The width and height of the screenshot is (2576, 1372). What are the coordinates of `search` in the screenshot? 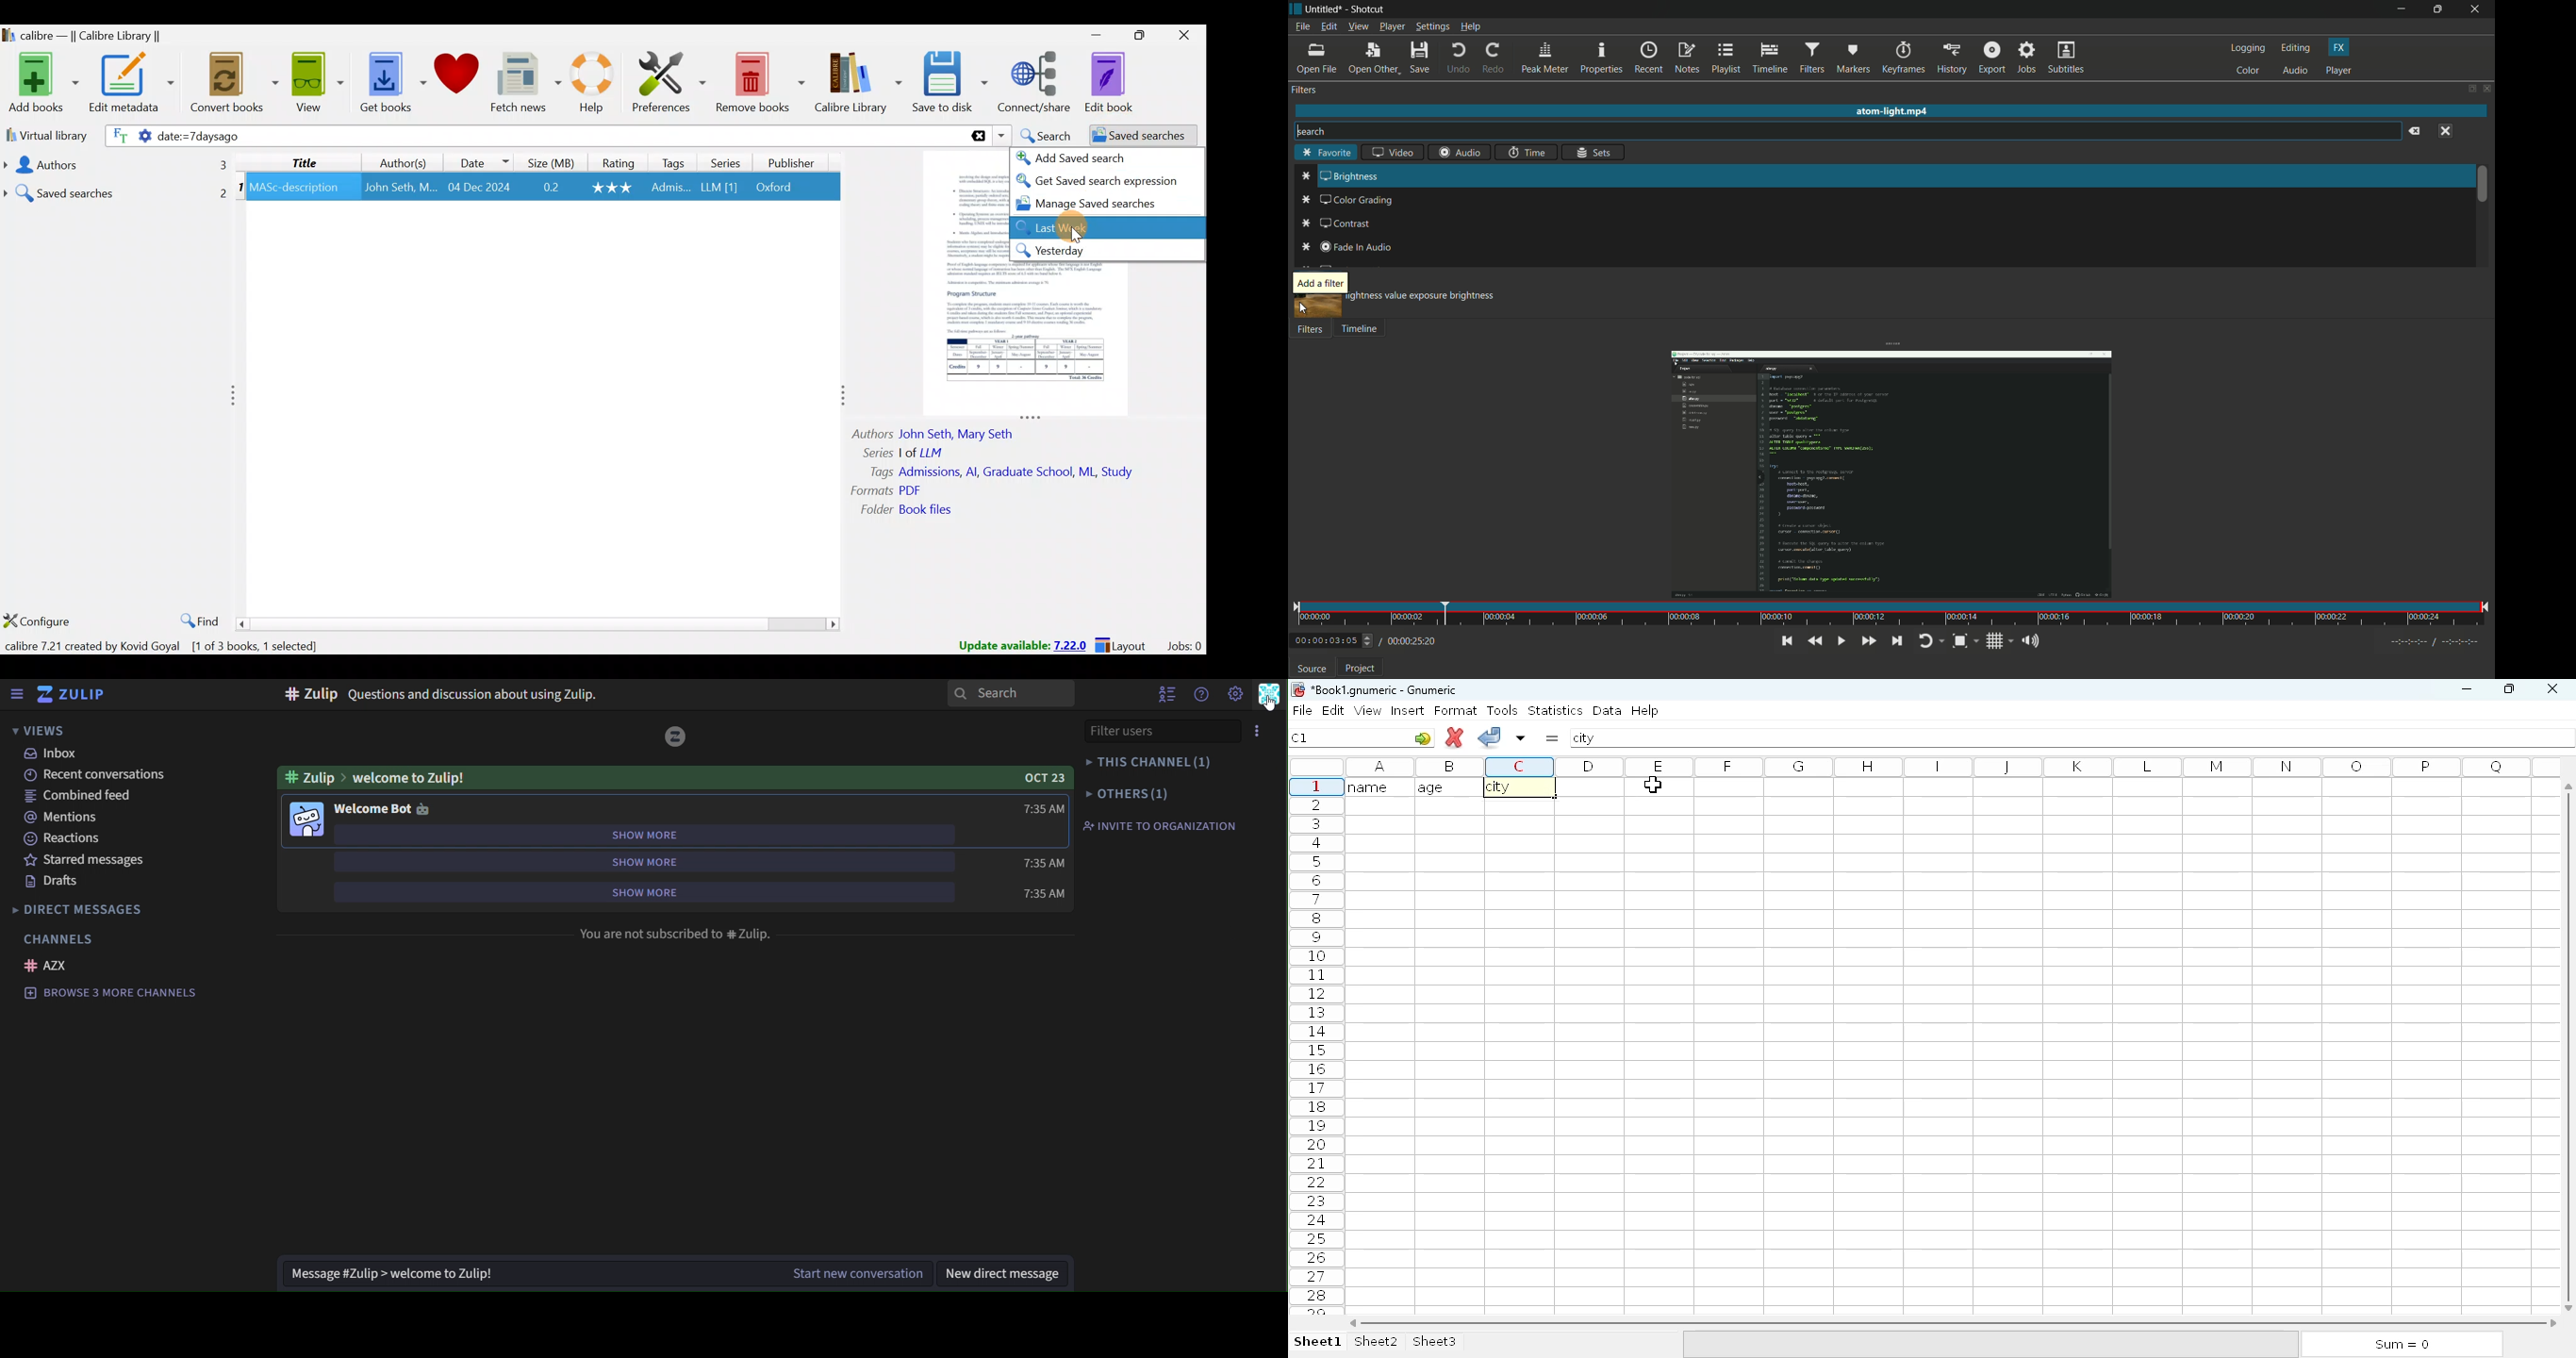 It's located at (1010, 694).